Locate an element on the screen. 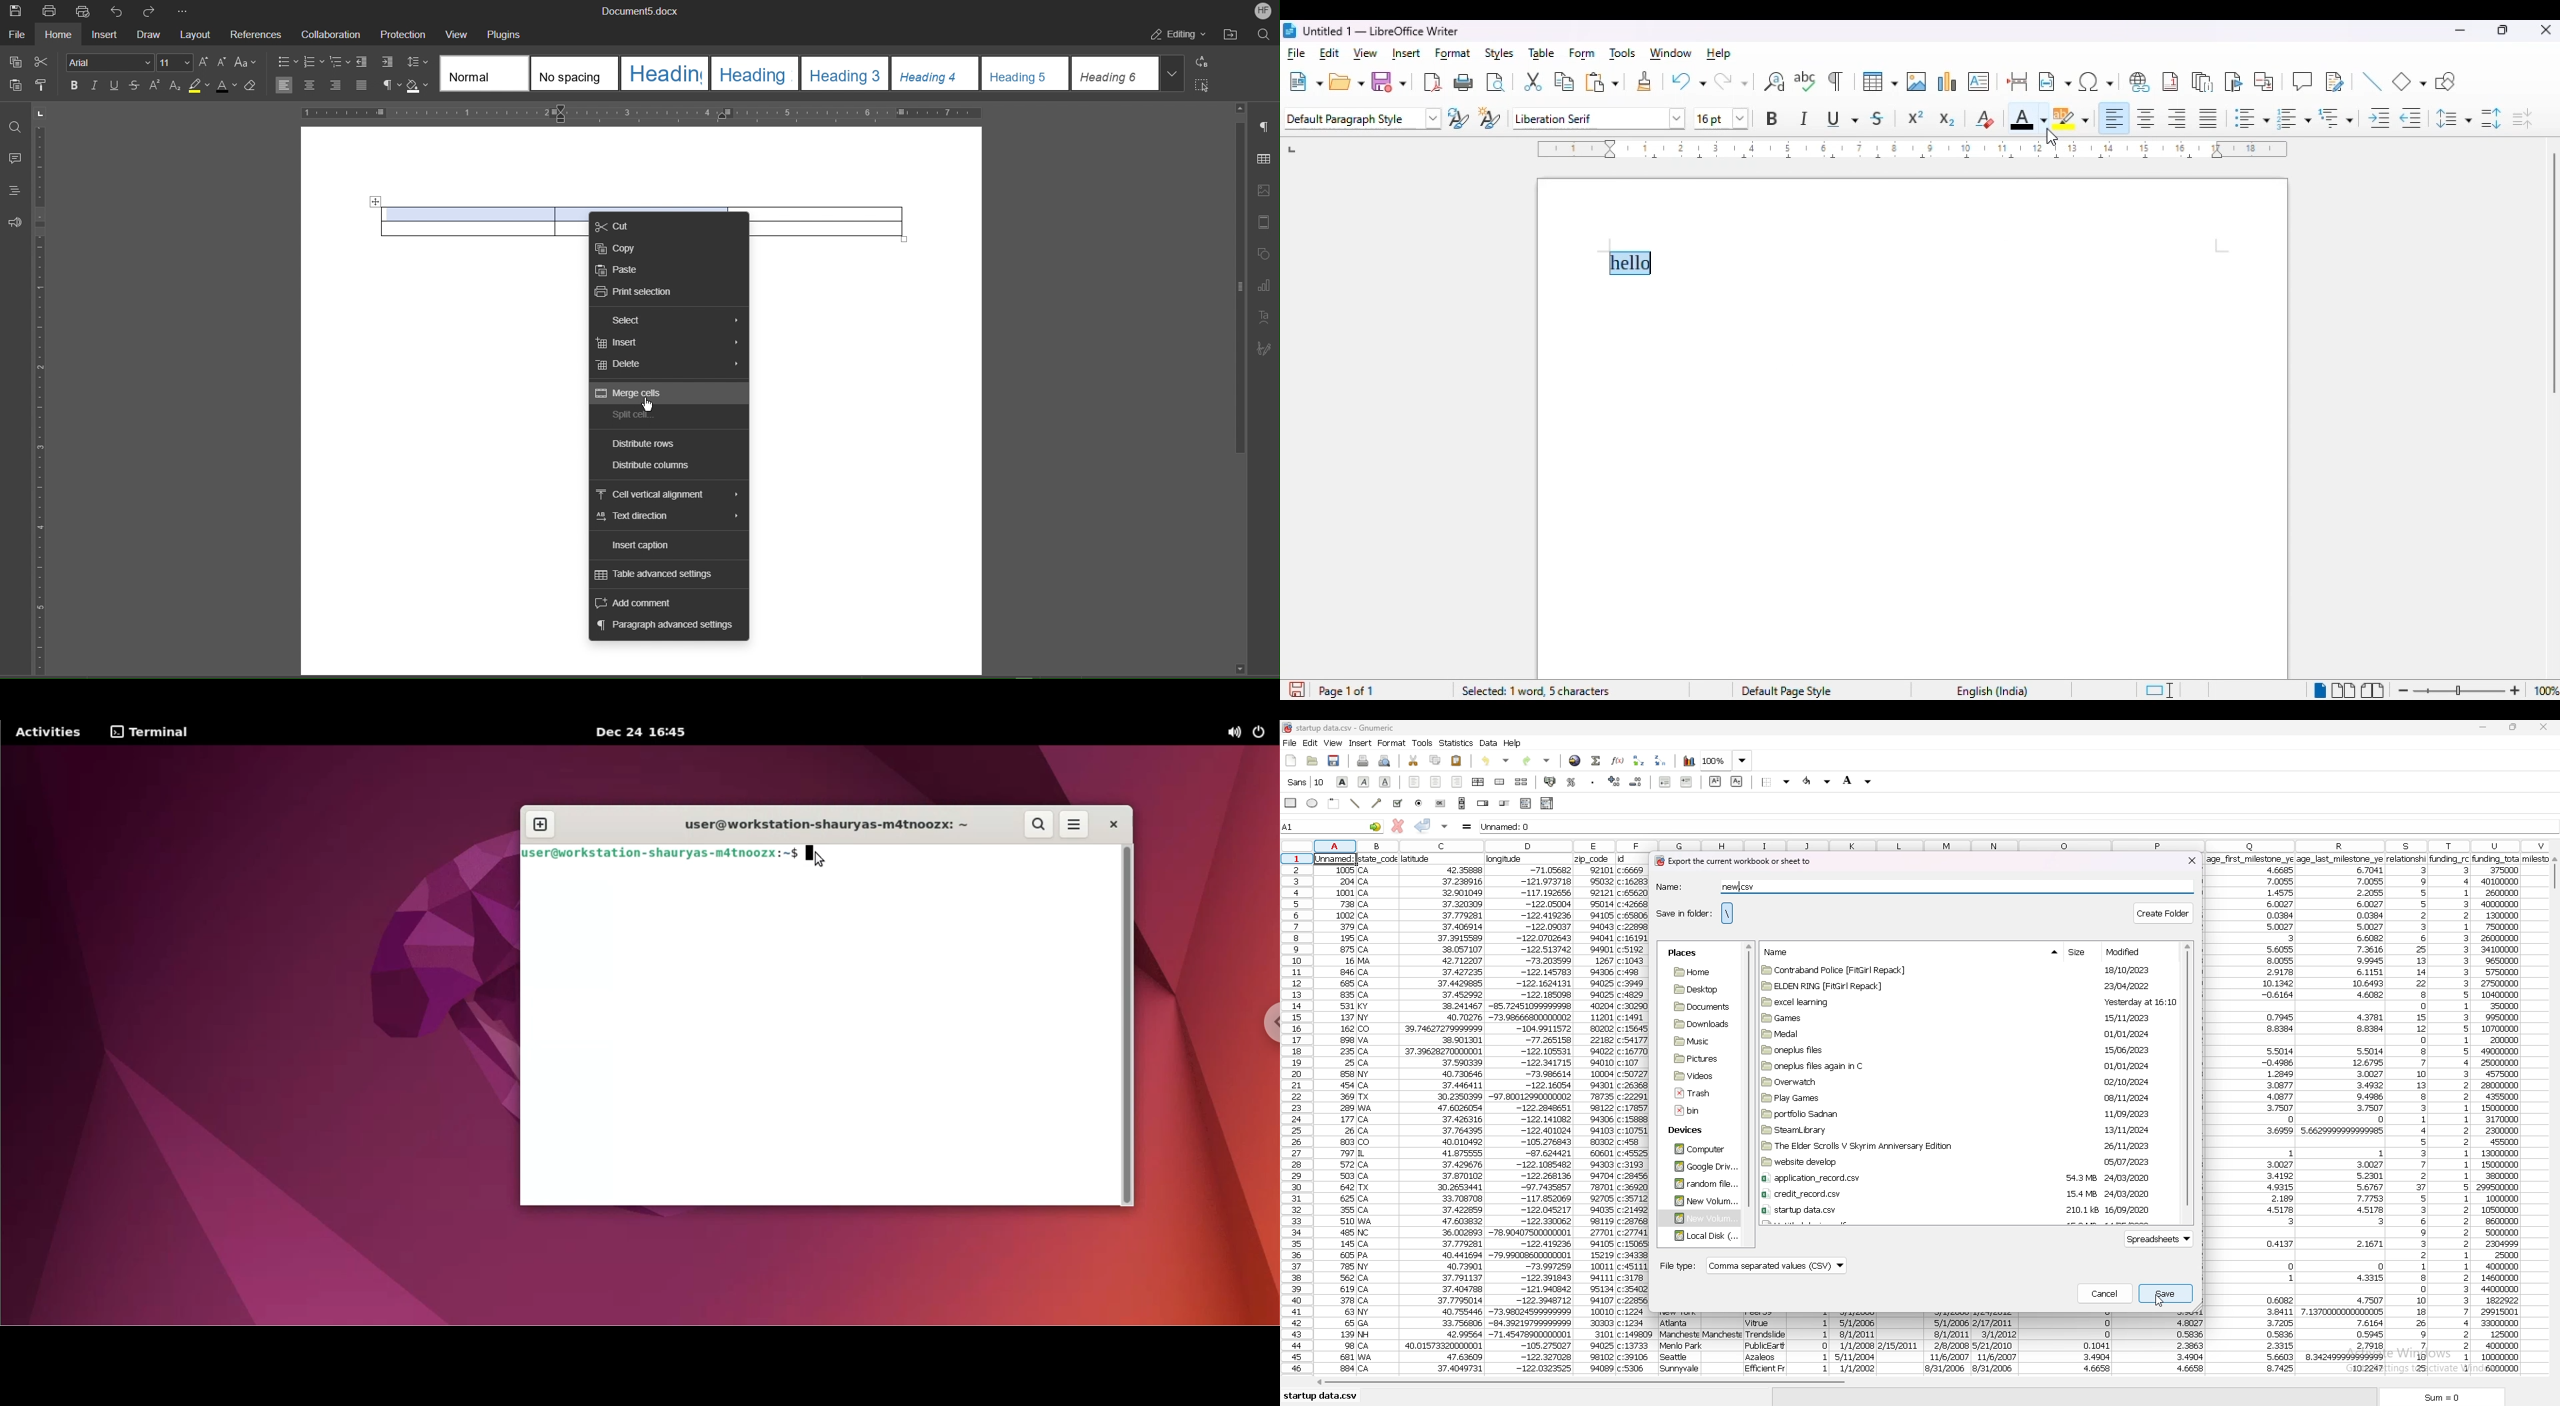 This screenshot has height=1428, width=2576. help is located at coordinates (1718, 53).